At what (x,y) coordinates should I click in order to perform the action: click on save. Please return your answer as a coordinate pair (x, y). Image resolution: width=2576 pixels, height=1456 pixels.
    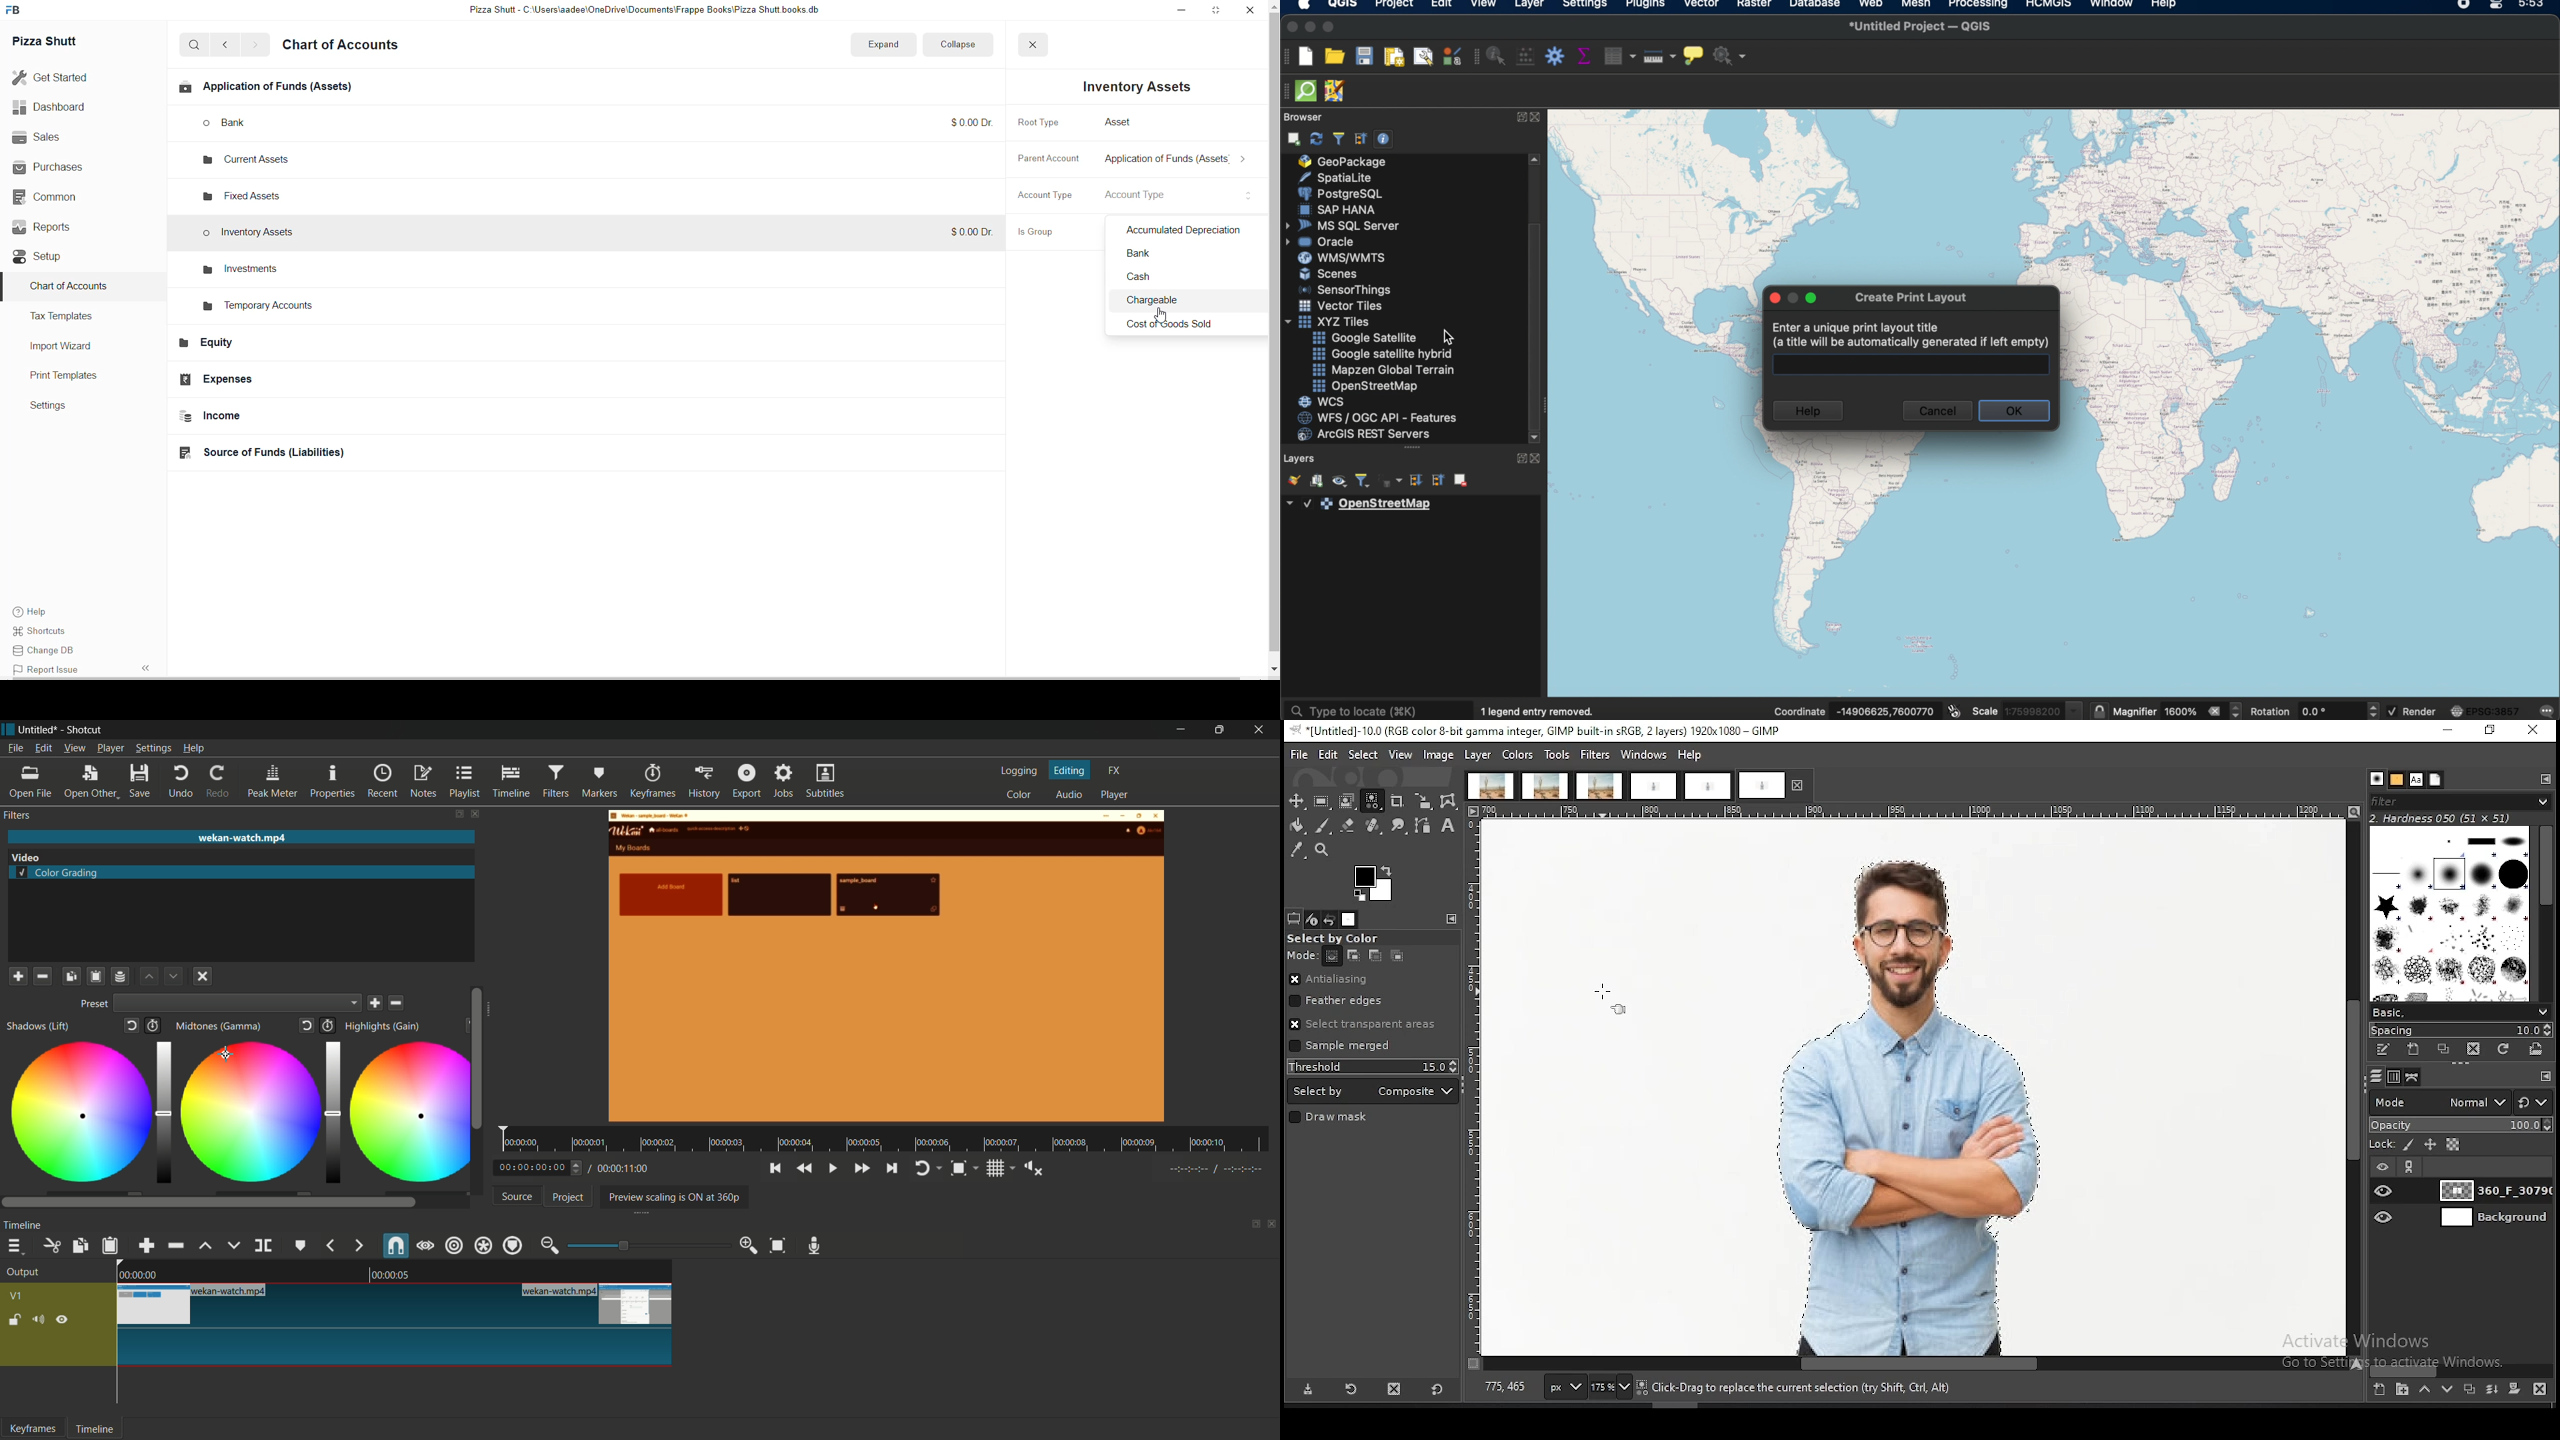
    Looking at the image, I should click on (375, 1003).